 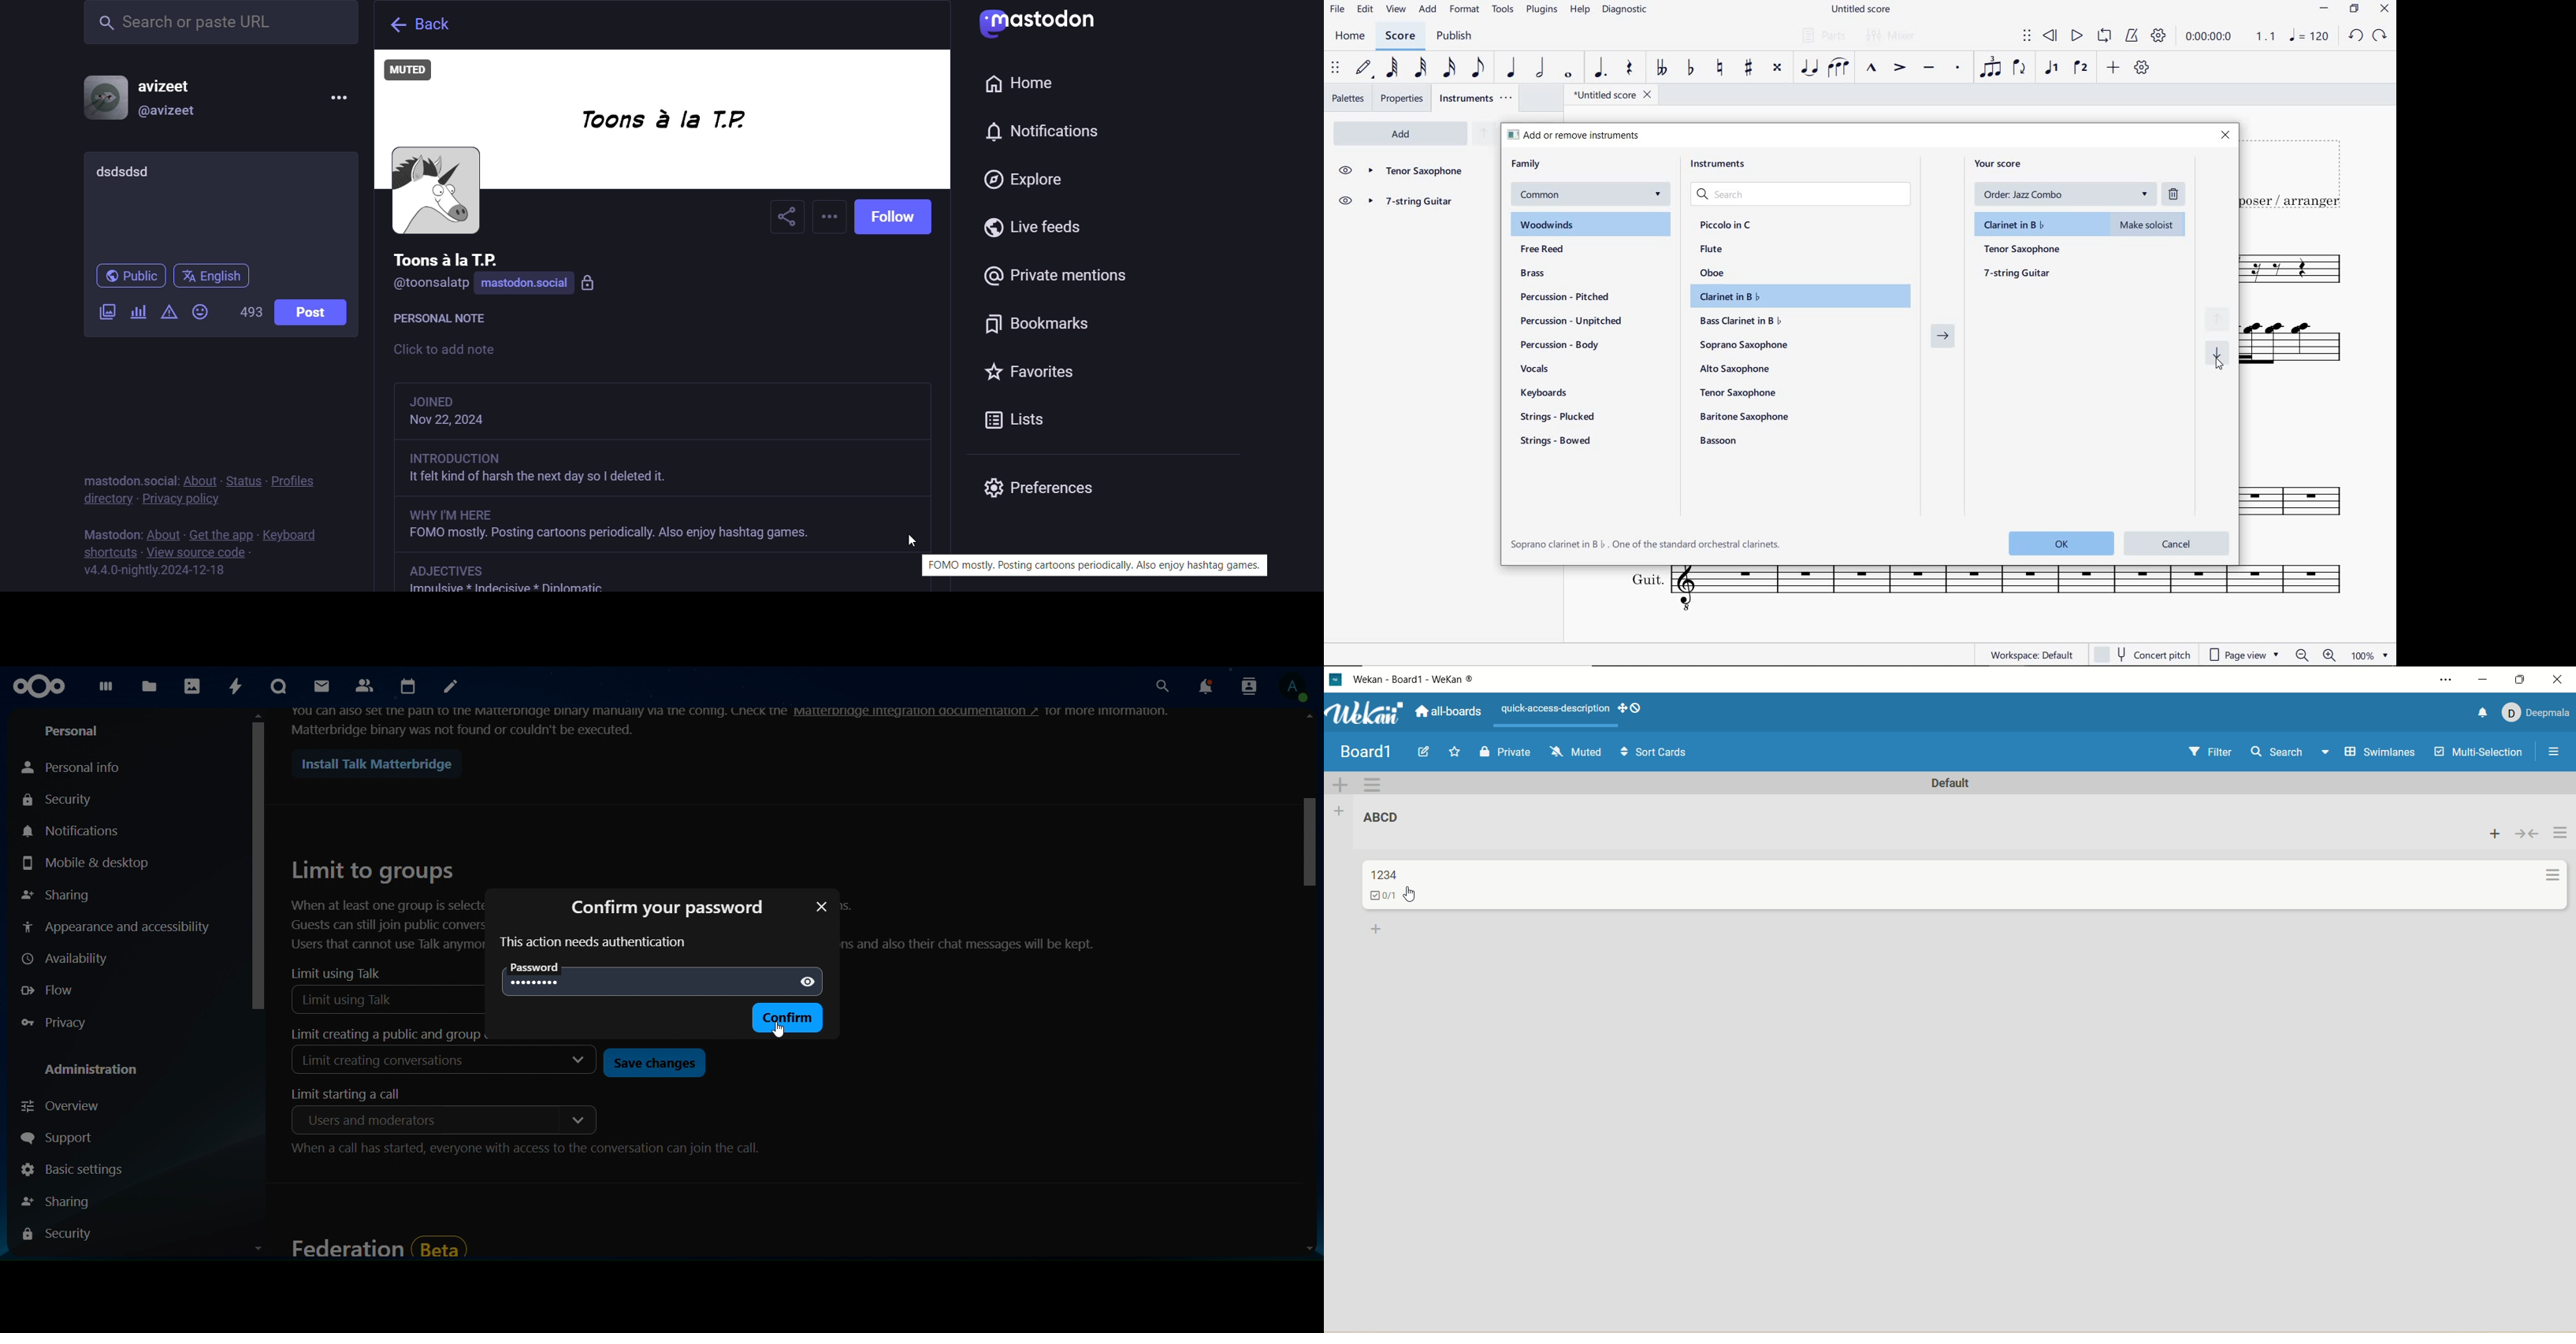 What do you see at coordinates (831, 218) in the screenshot?
I see `menu` at bounding box center [831, 218].